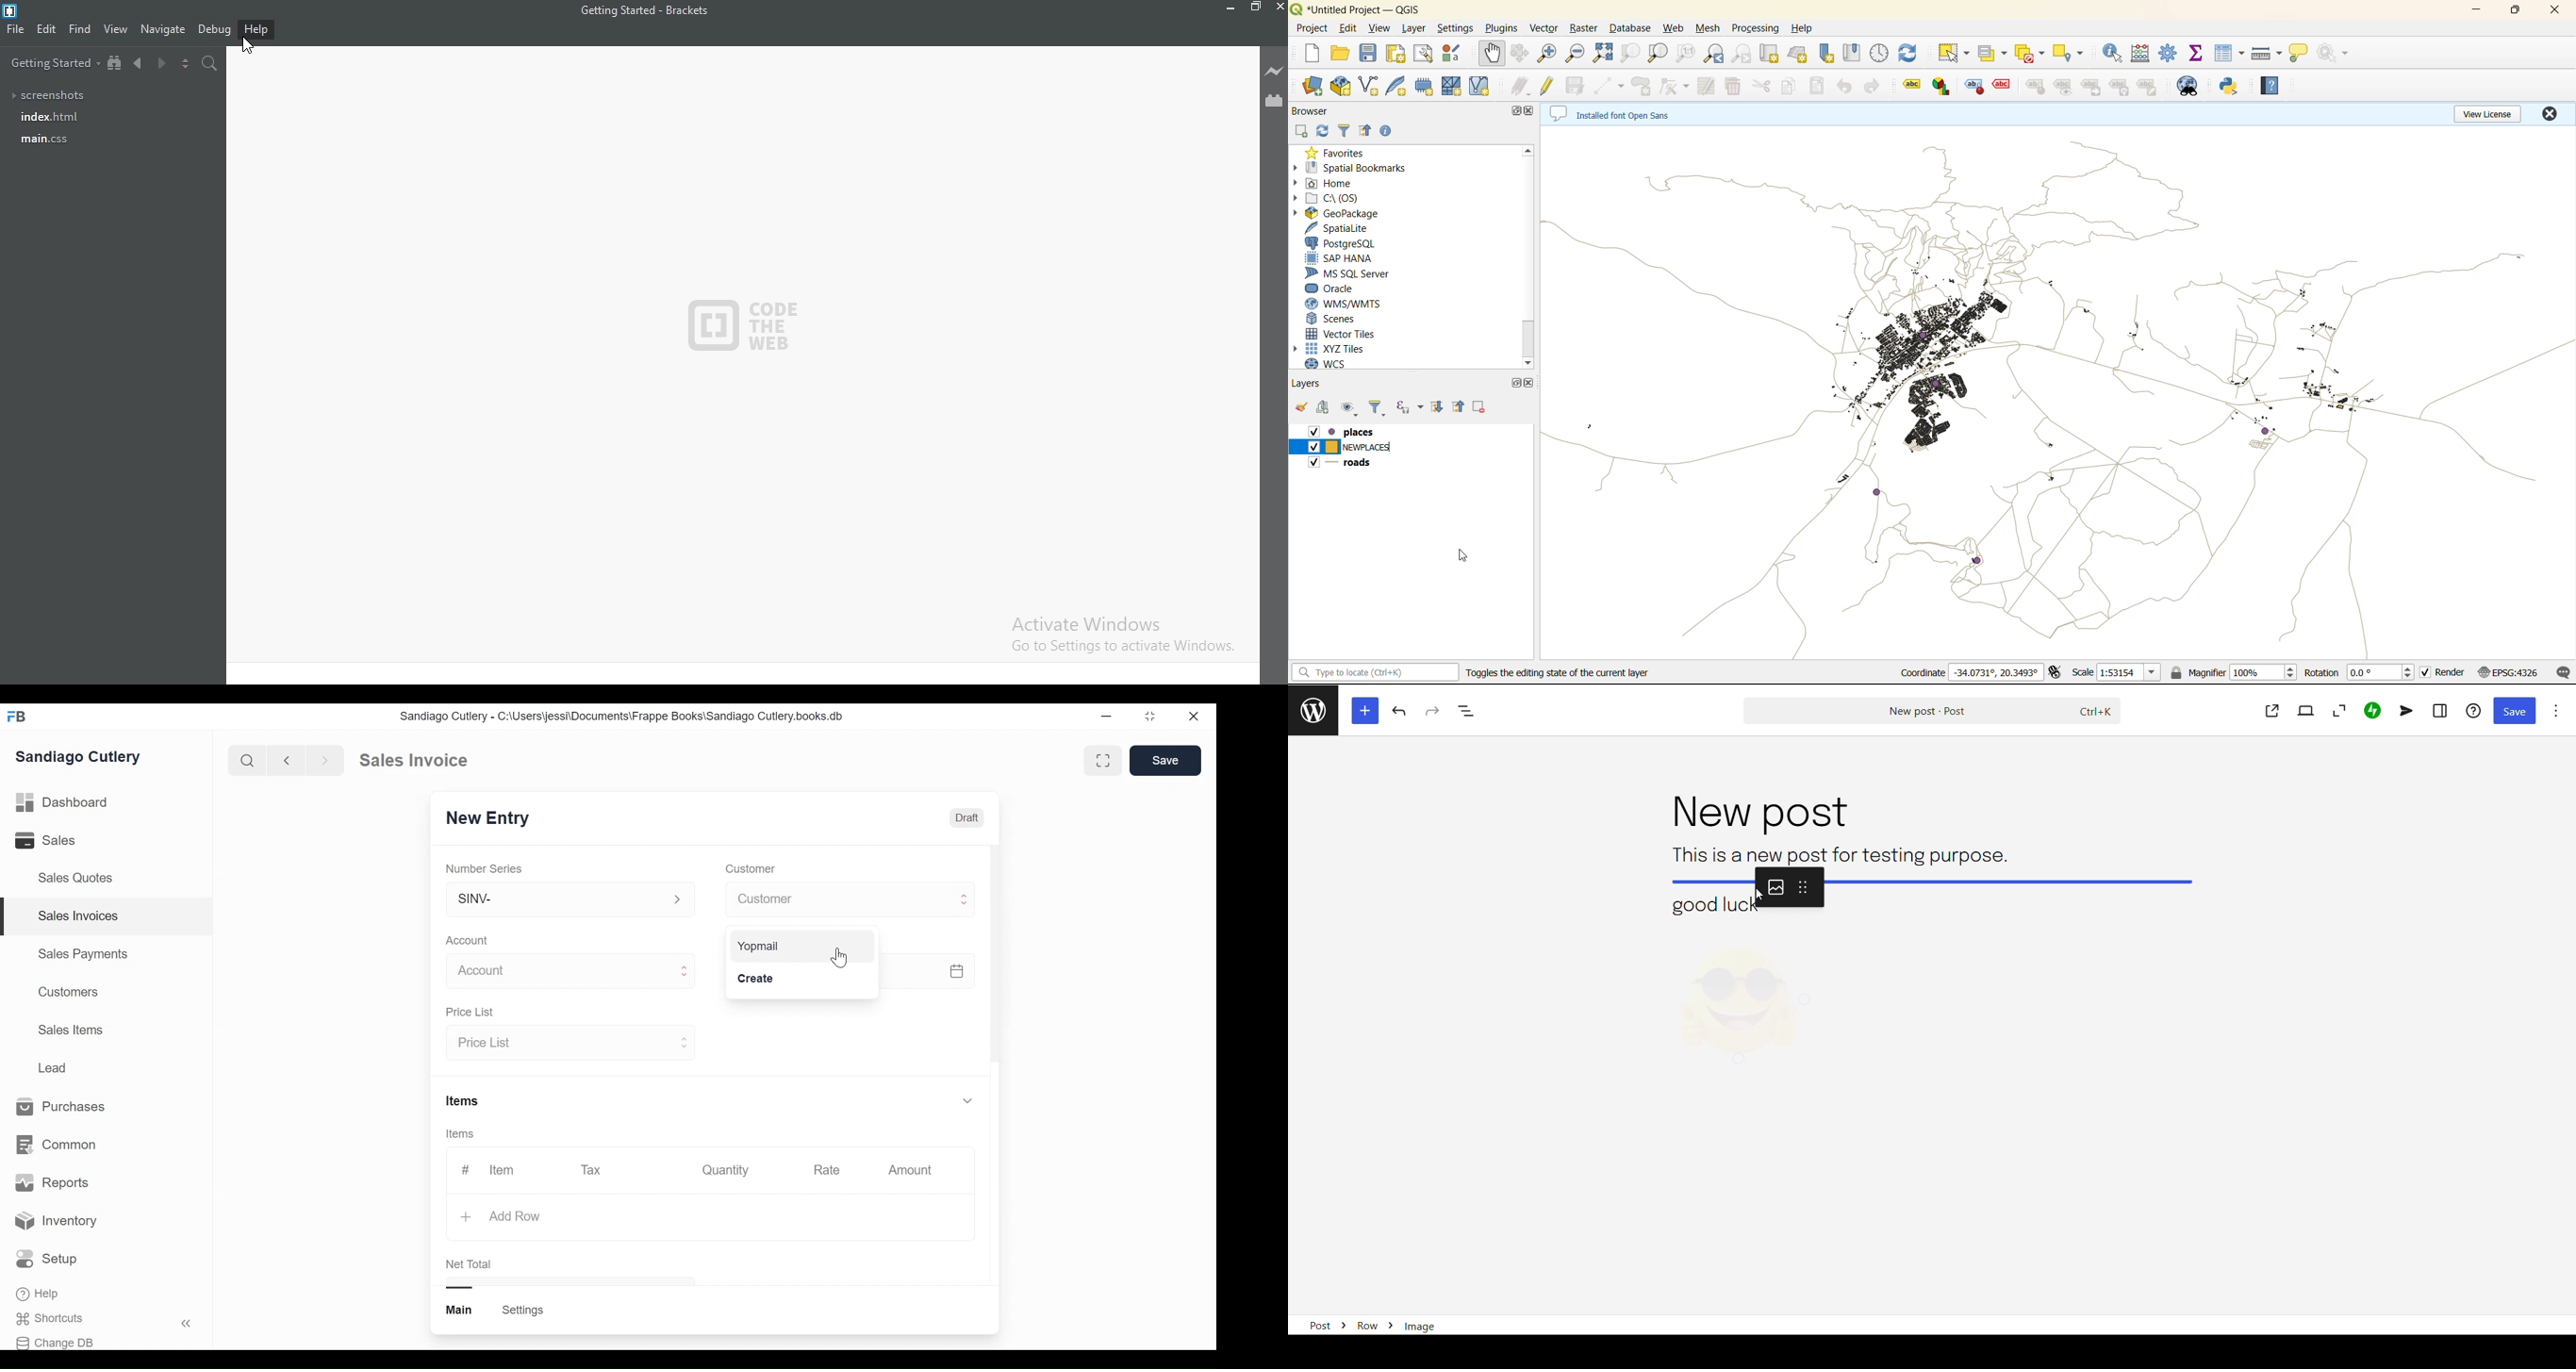 This screenshot has width=2576, height=1372. I want to click on plugins, so click(1501, 27).